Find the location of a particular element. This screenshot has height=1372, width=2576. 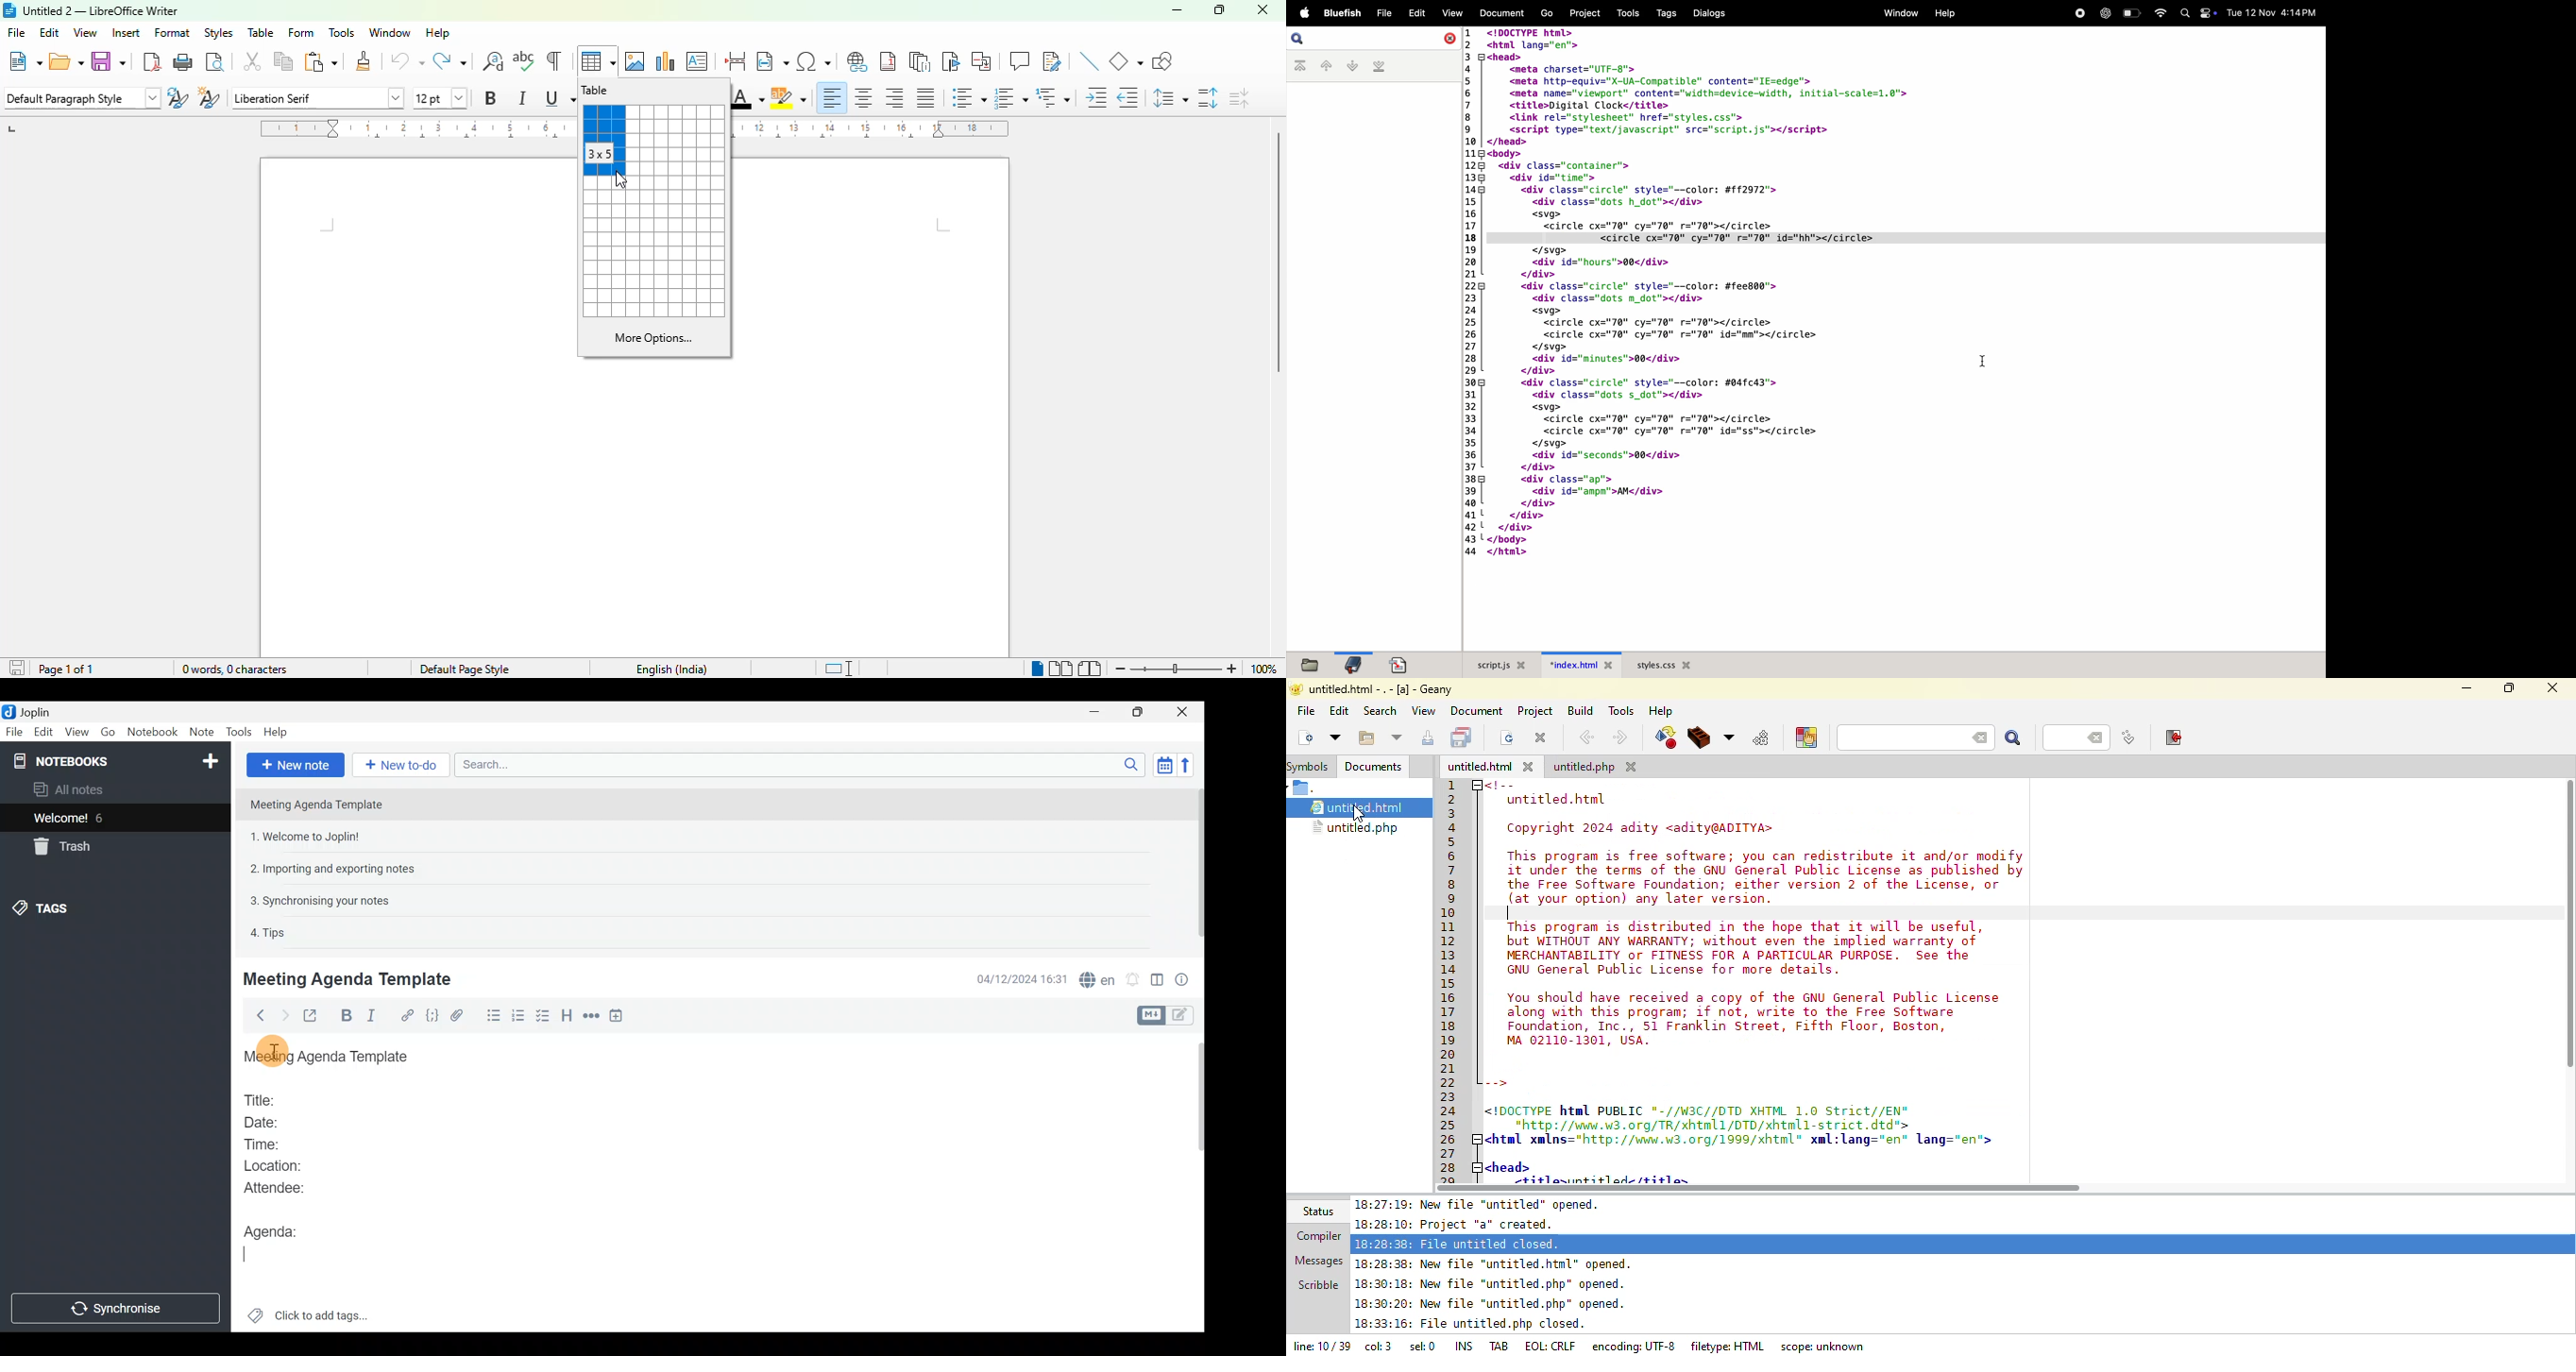

more options is located at coordinates (654, 338).